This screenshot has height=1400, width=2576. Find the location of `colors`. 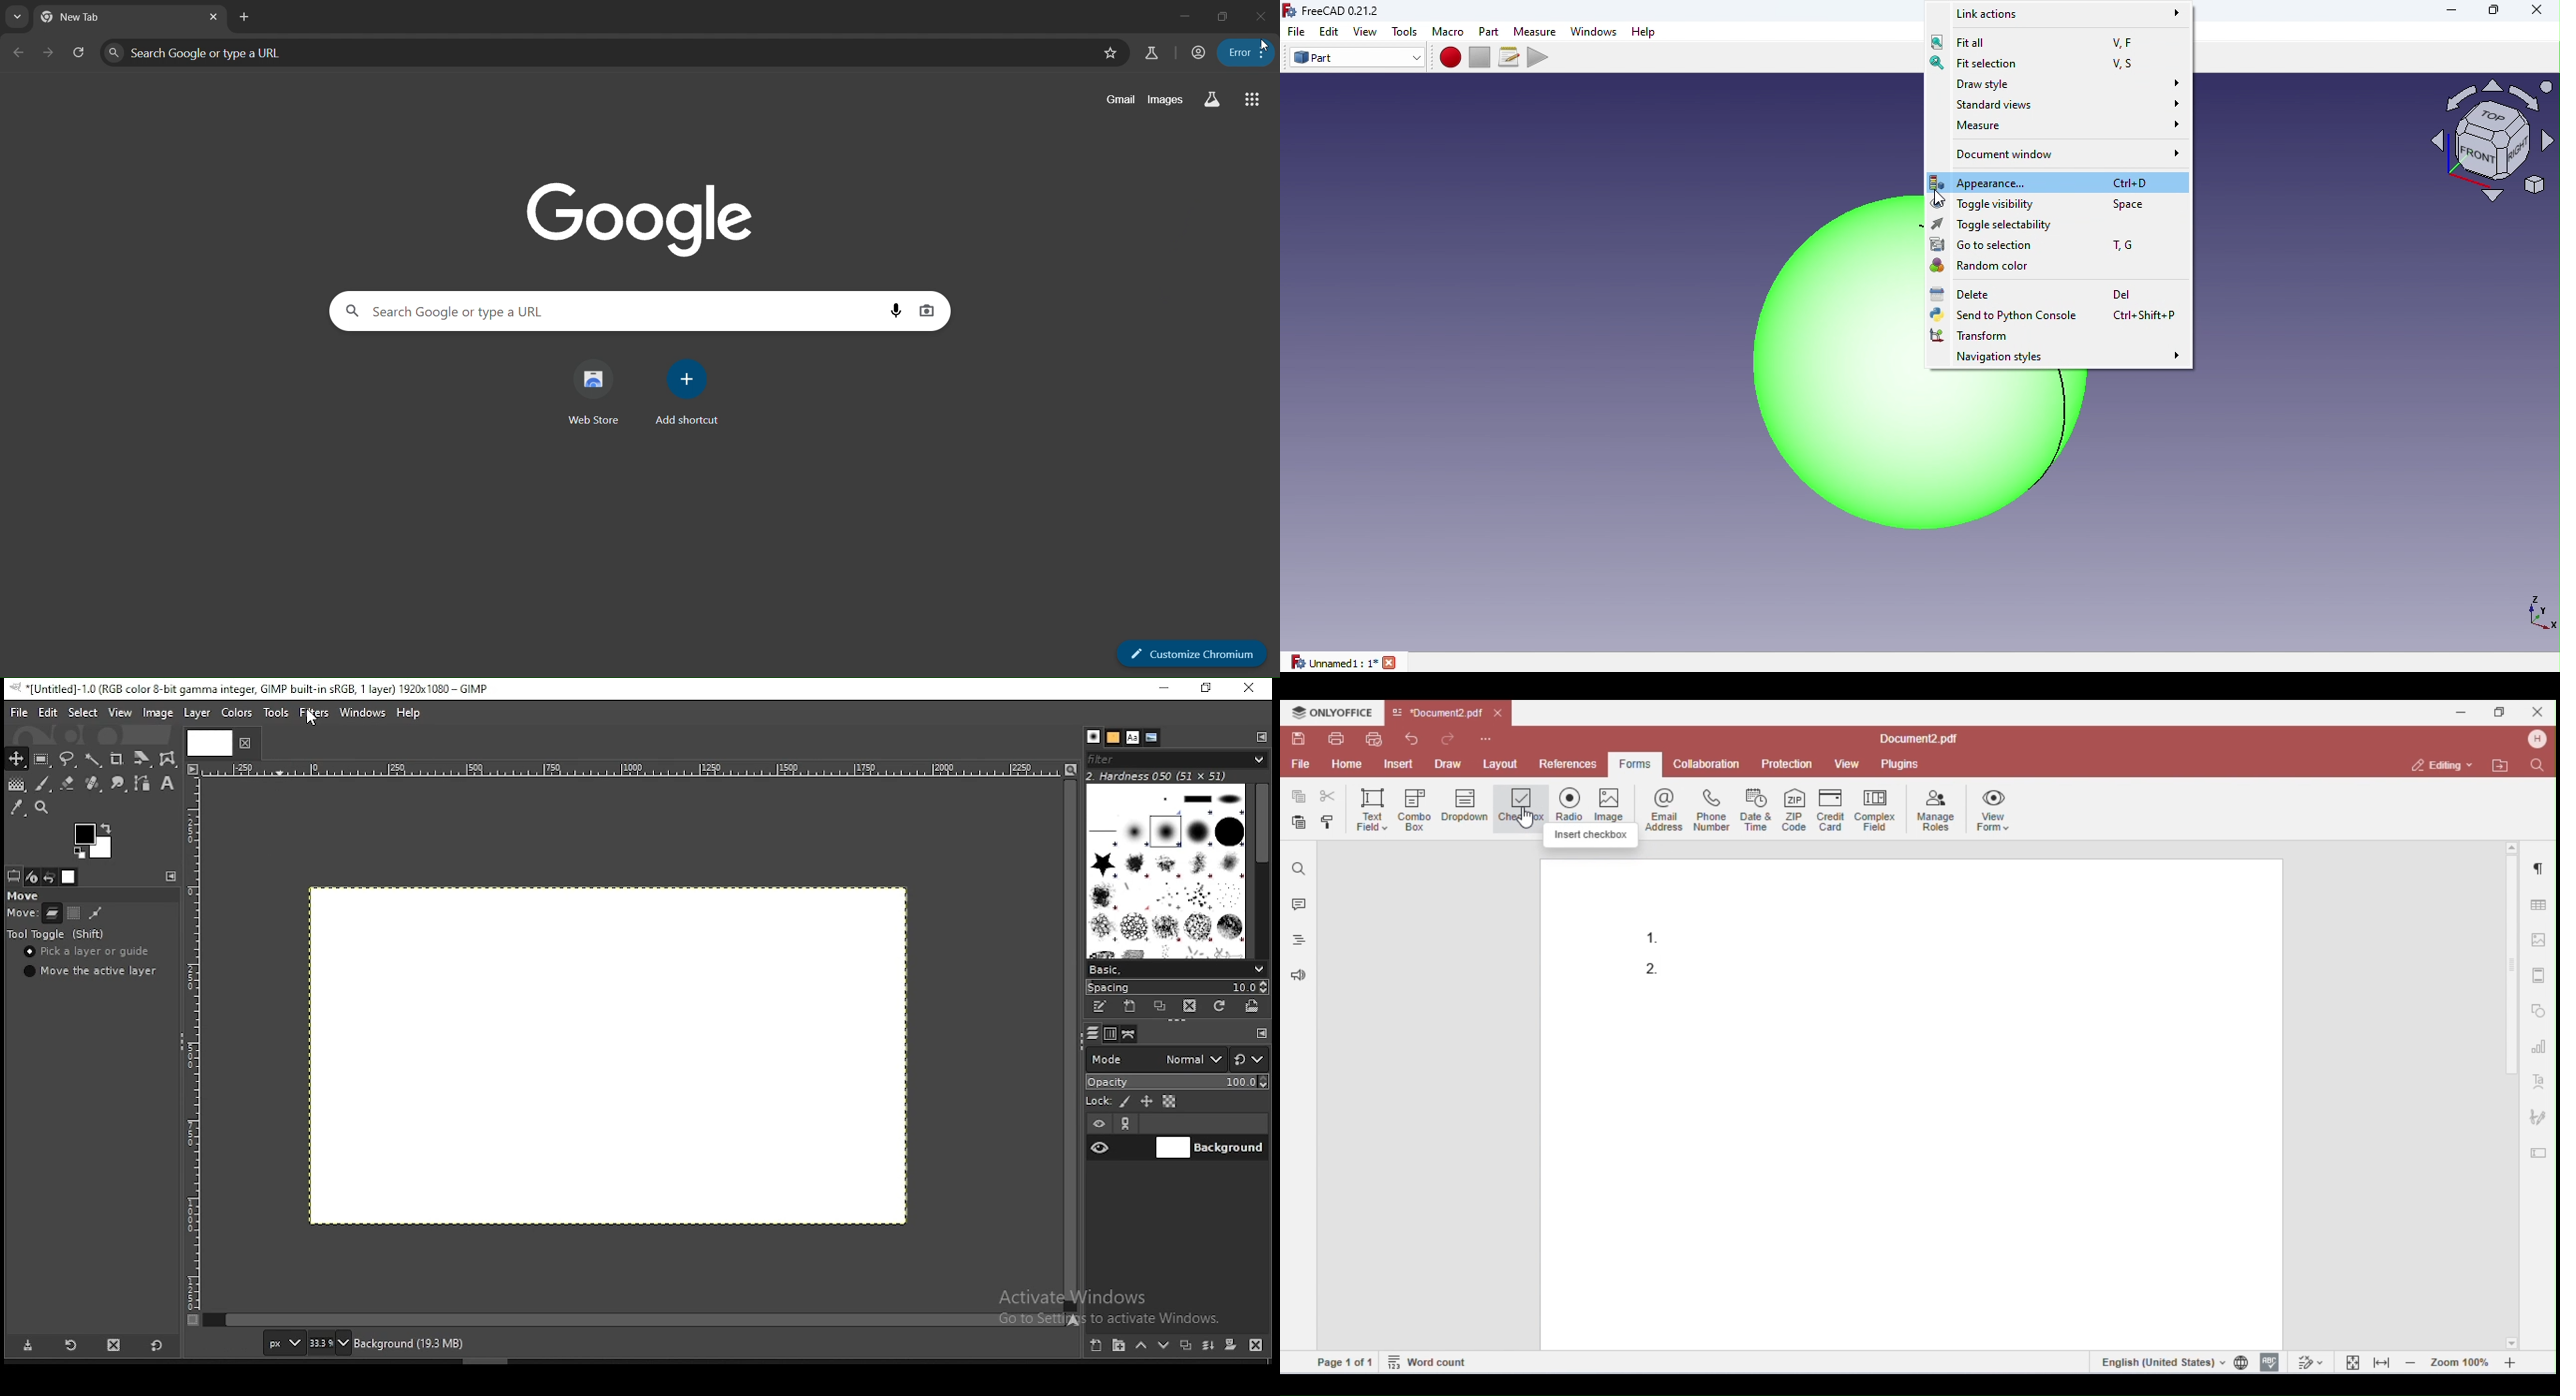

colors is located at coordinates (97, 839).